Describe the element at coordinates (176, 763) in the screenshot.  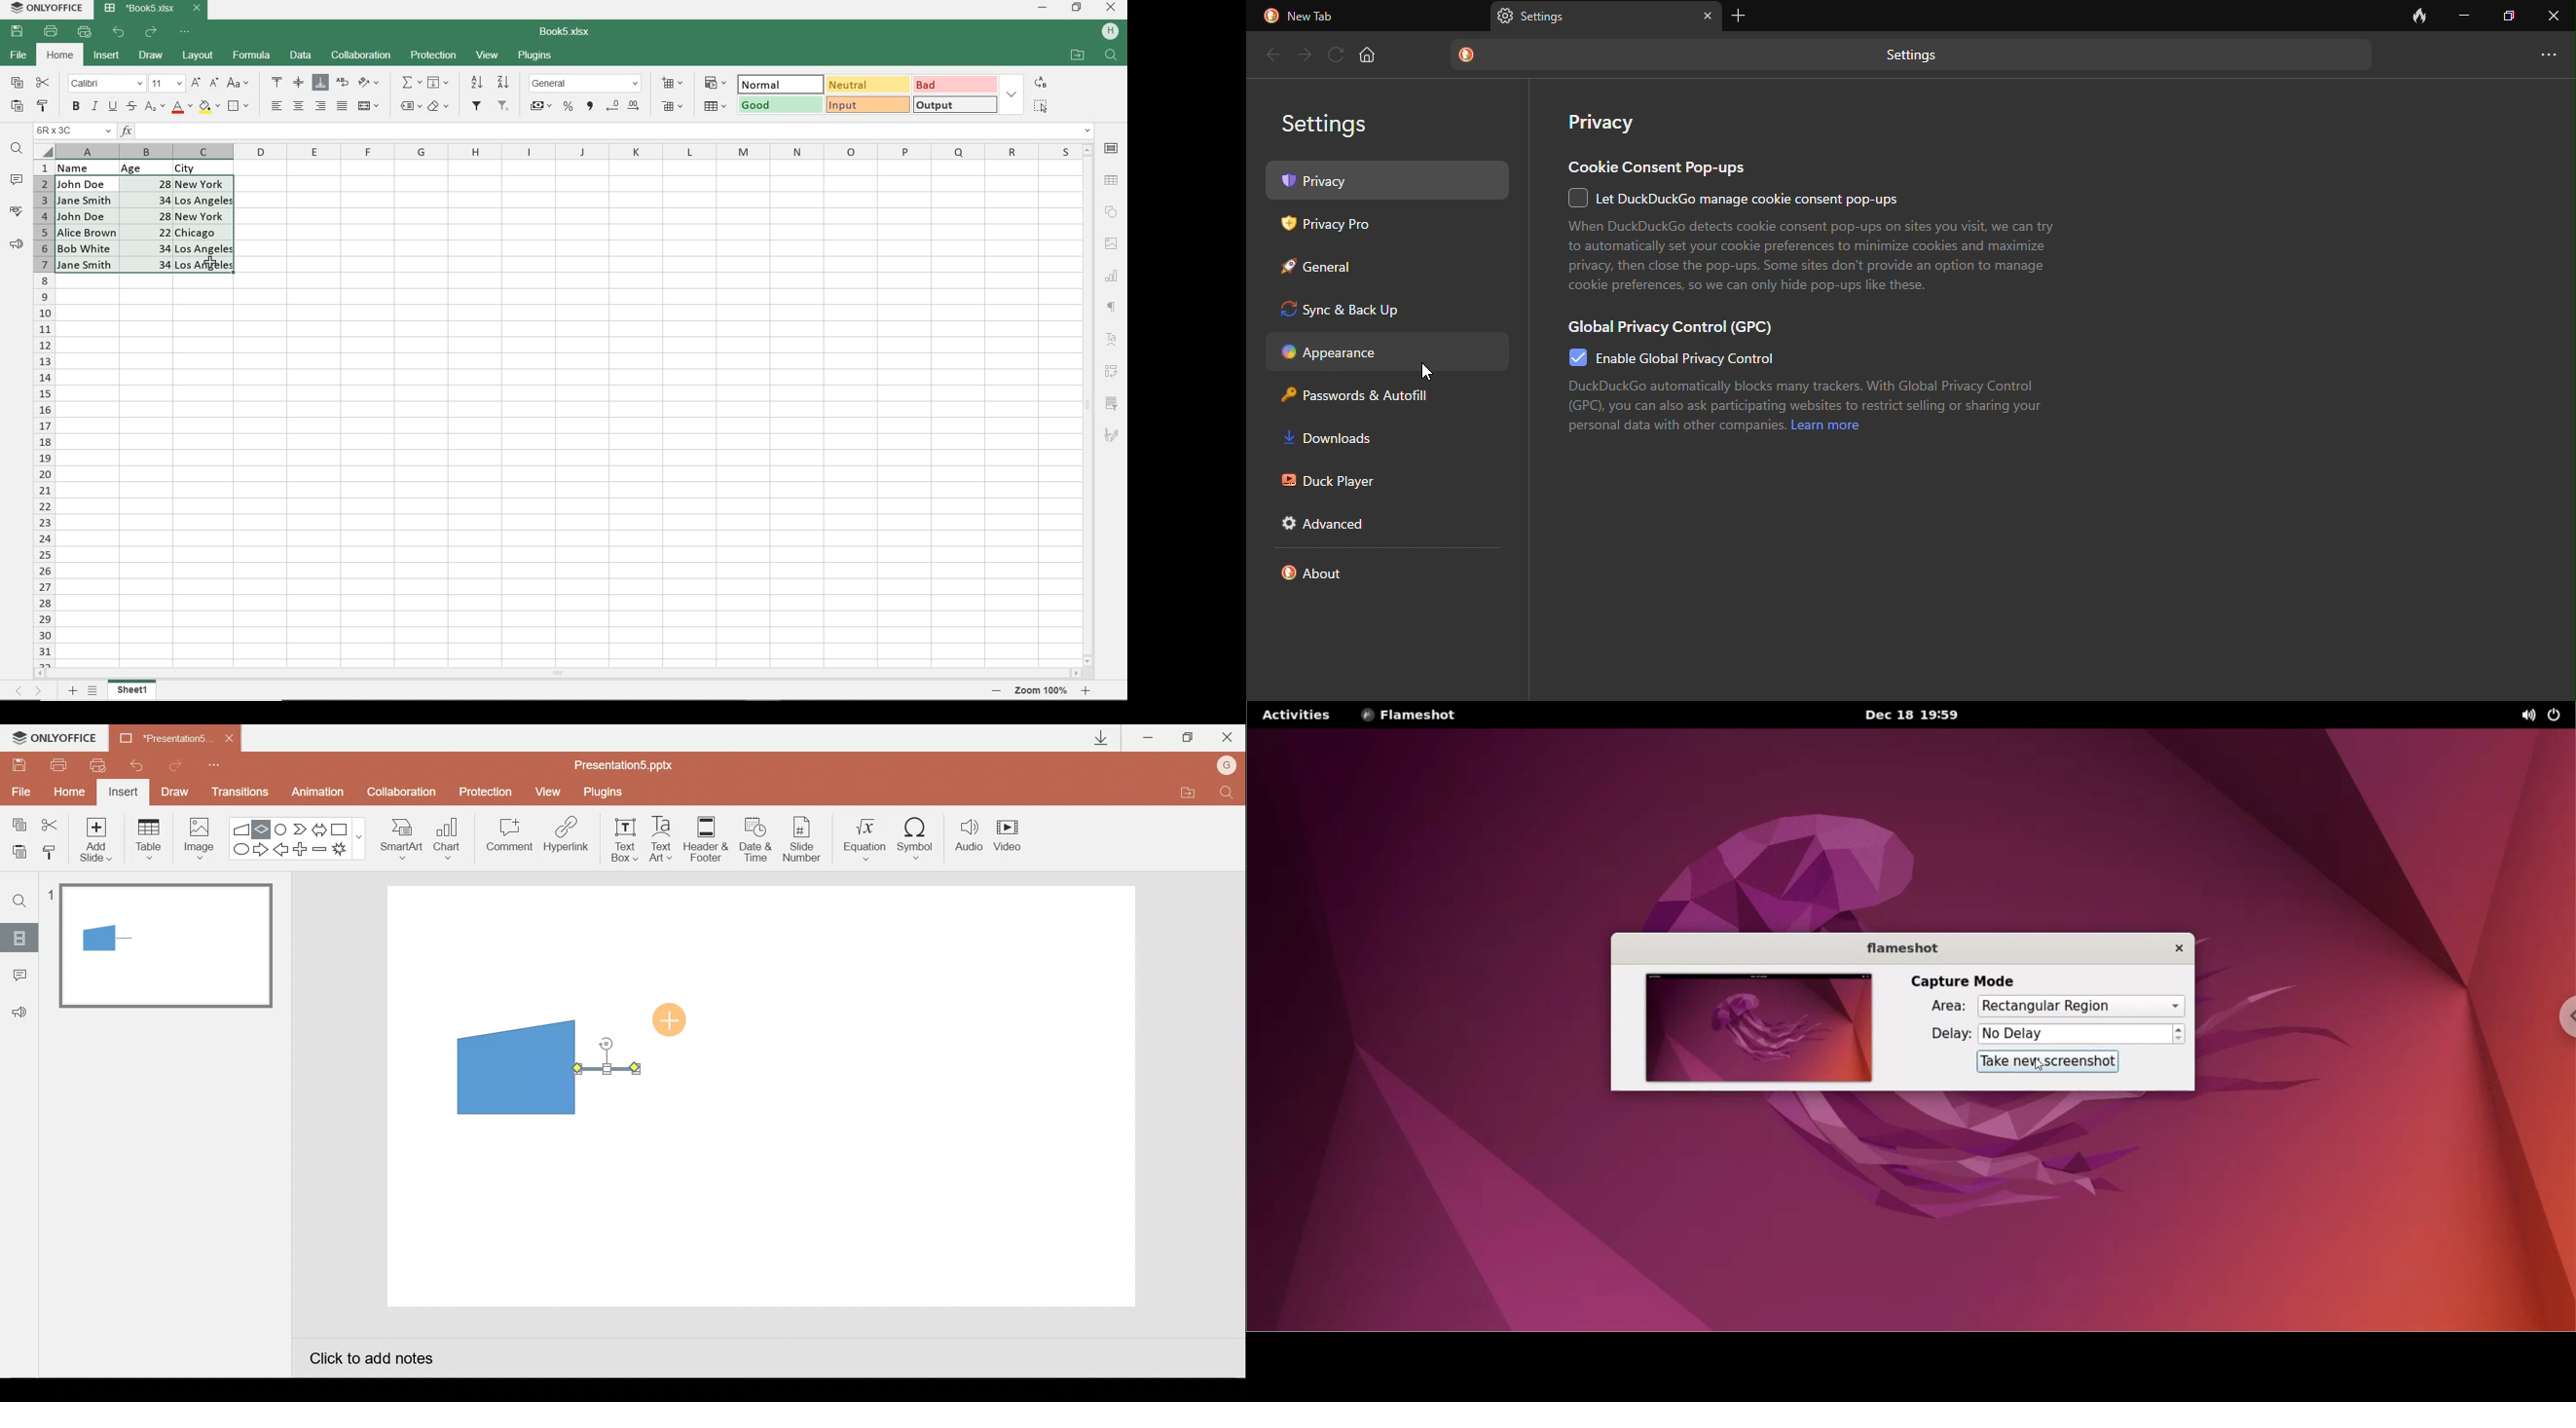
I see `Redo` at that location.